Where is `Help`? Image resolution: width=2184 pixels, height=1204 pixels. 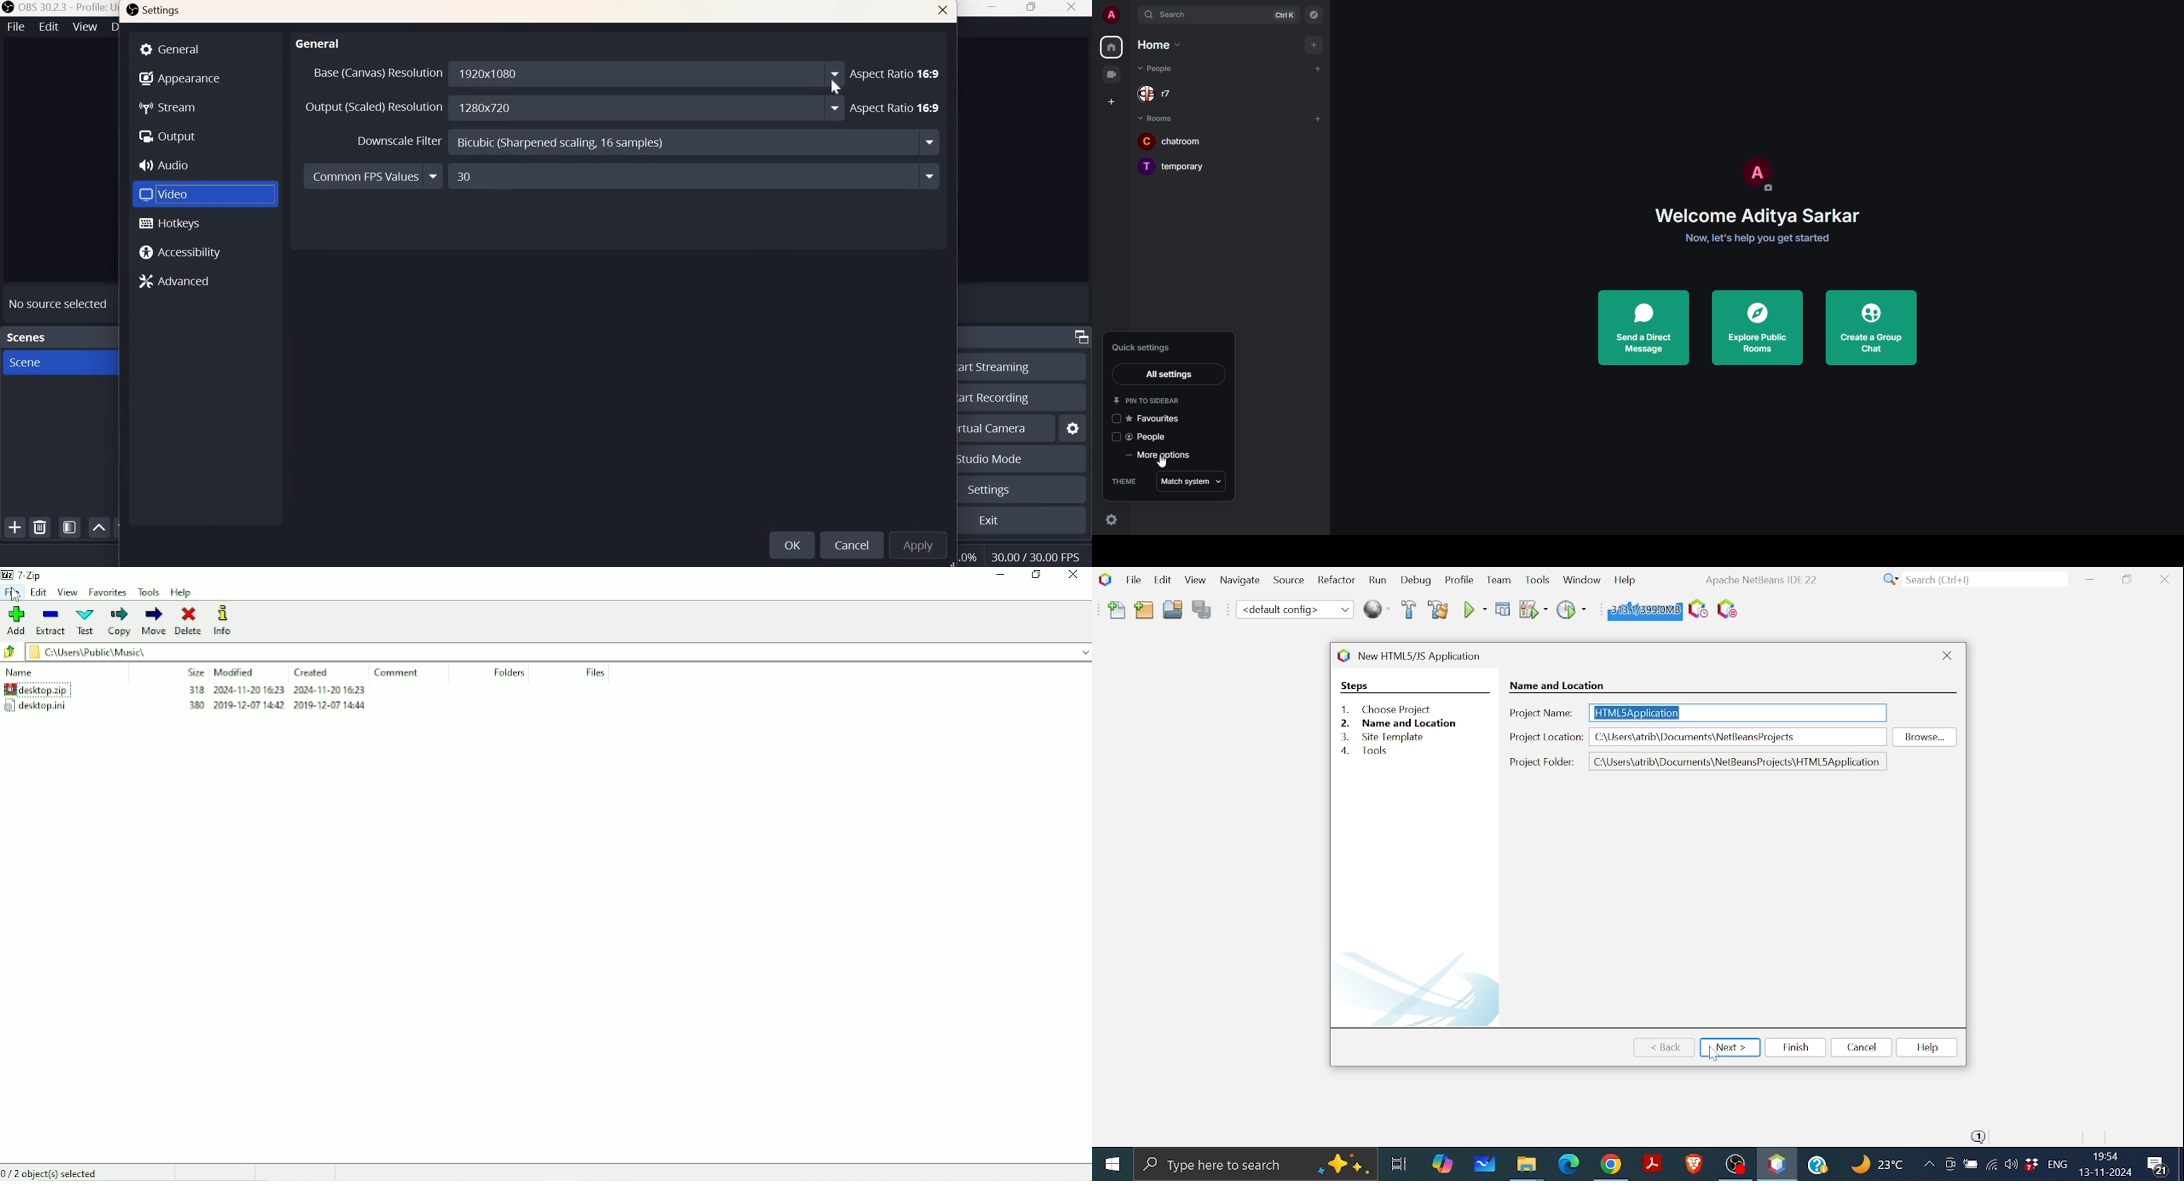 Help is located at coordinates (182, 593).